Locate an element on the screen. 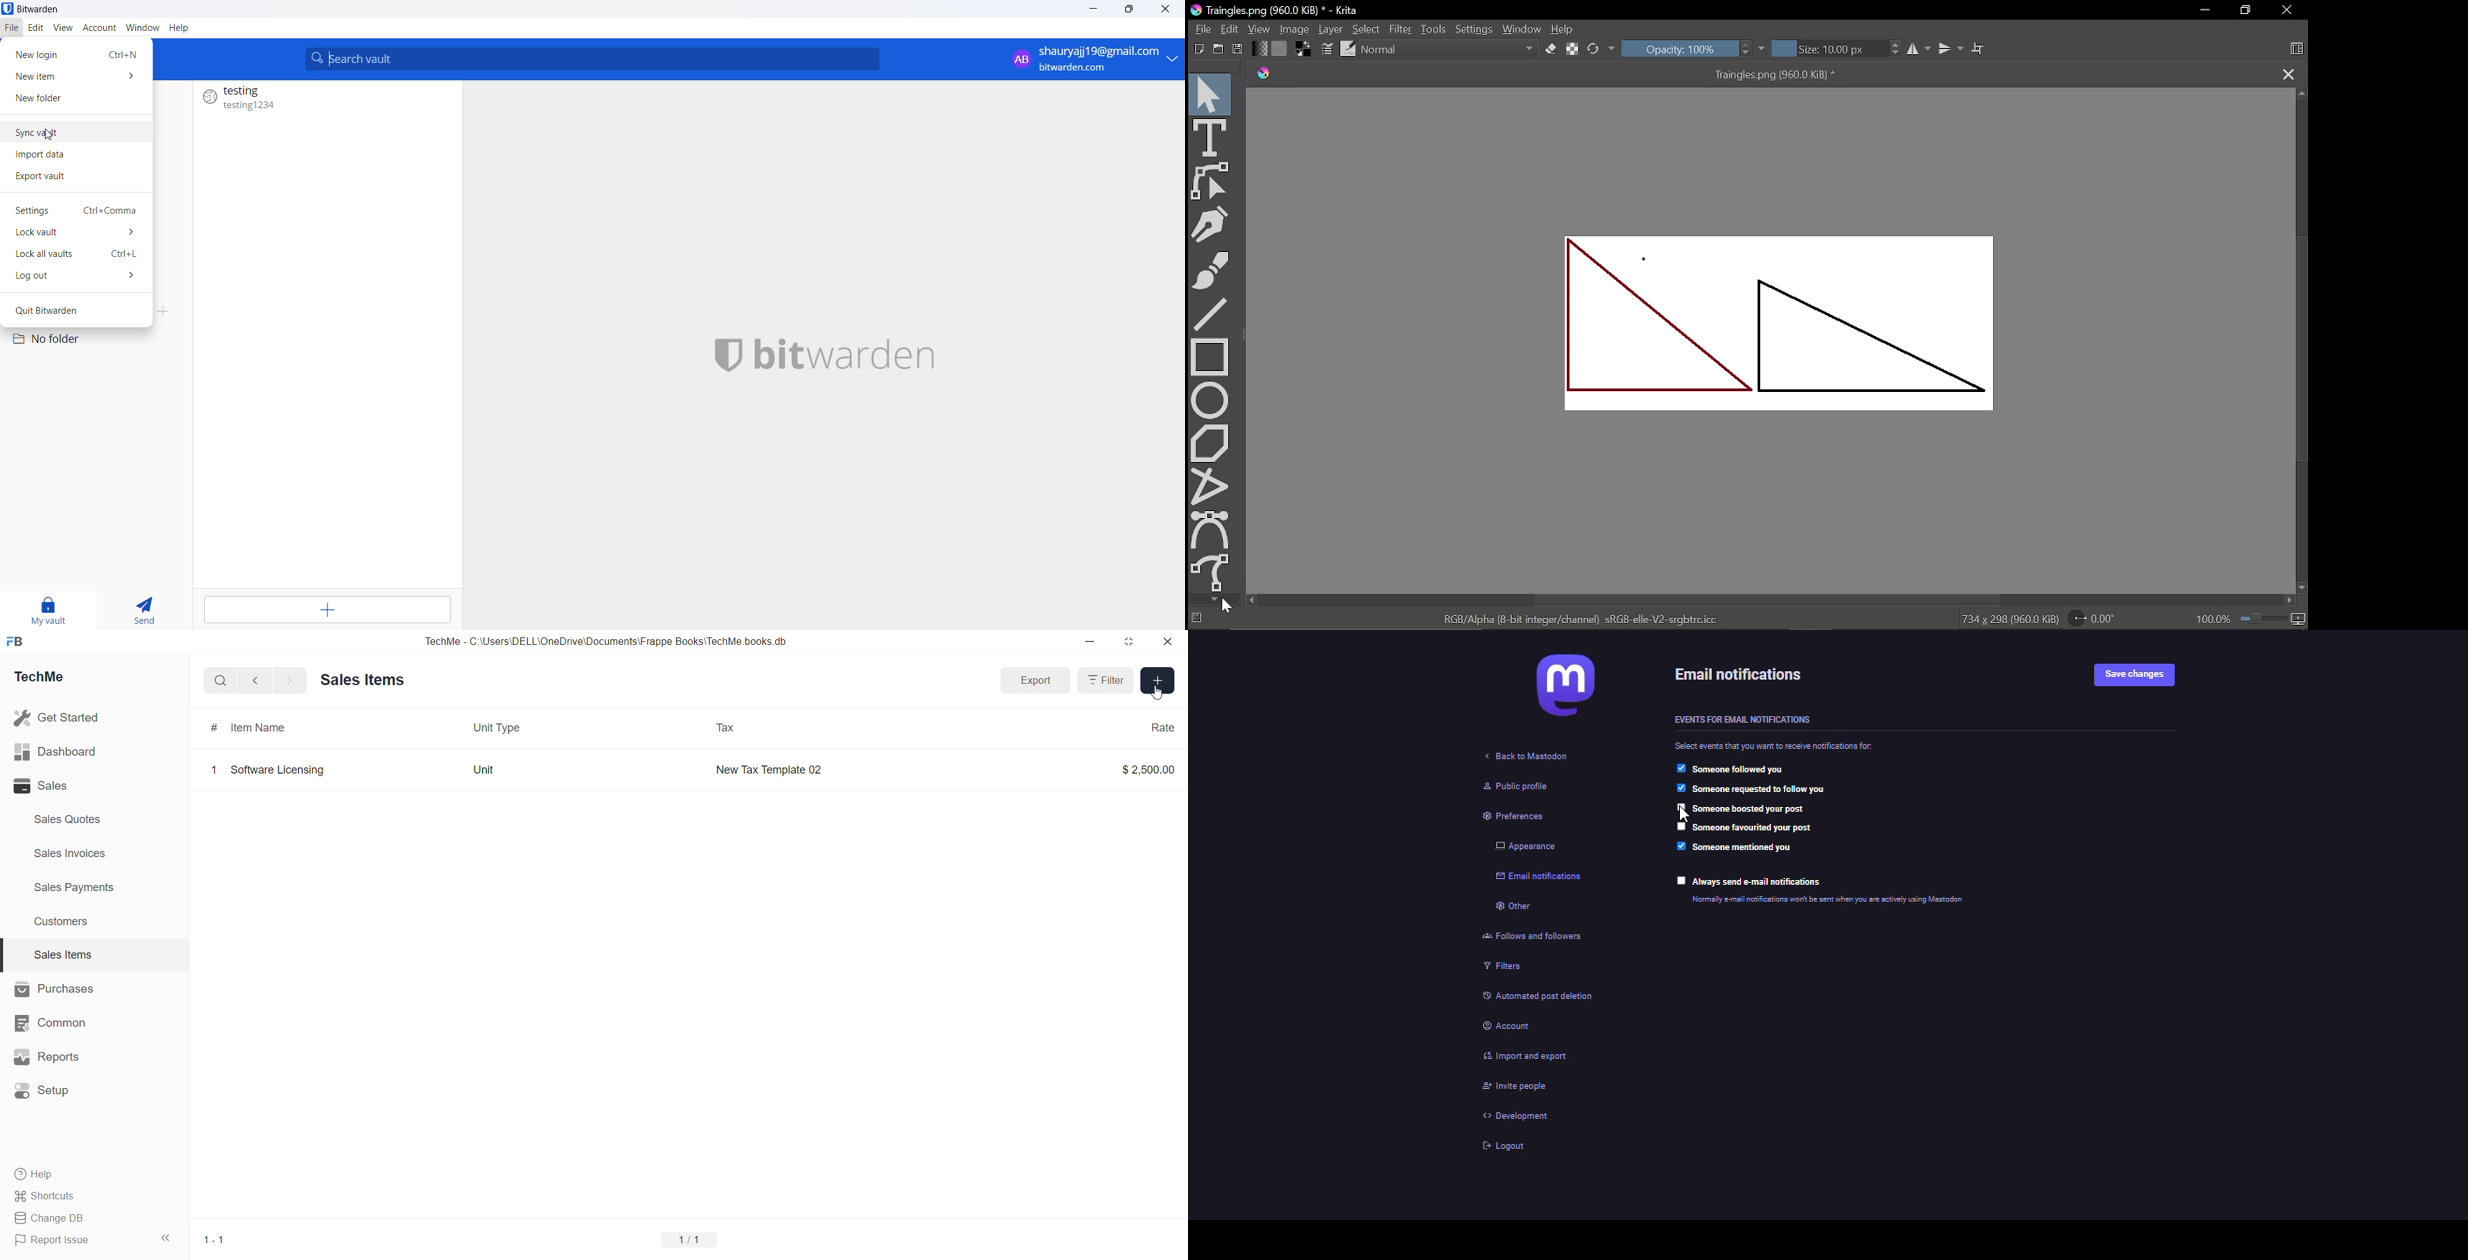  restore down is located at coordinates (2248, 10).